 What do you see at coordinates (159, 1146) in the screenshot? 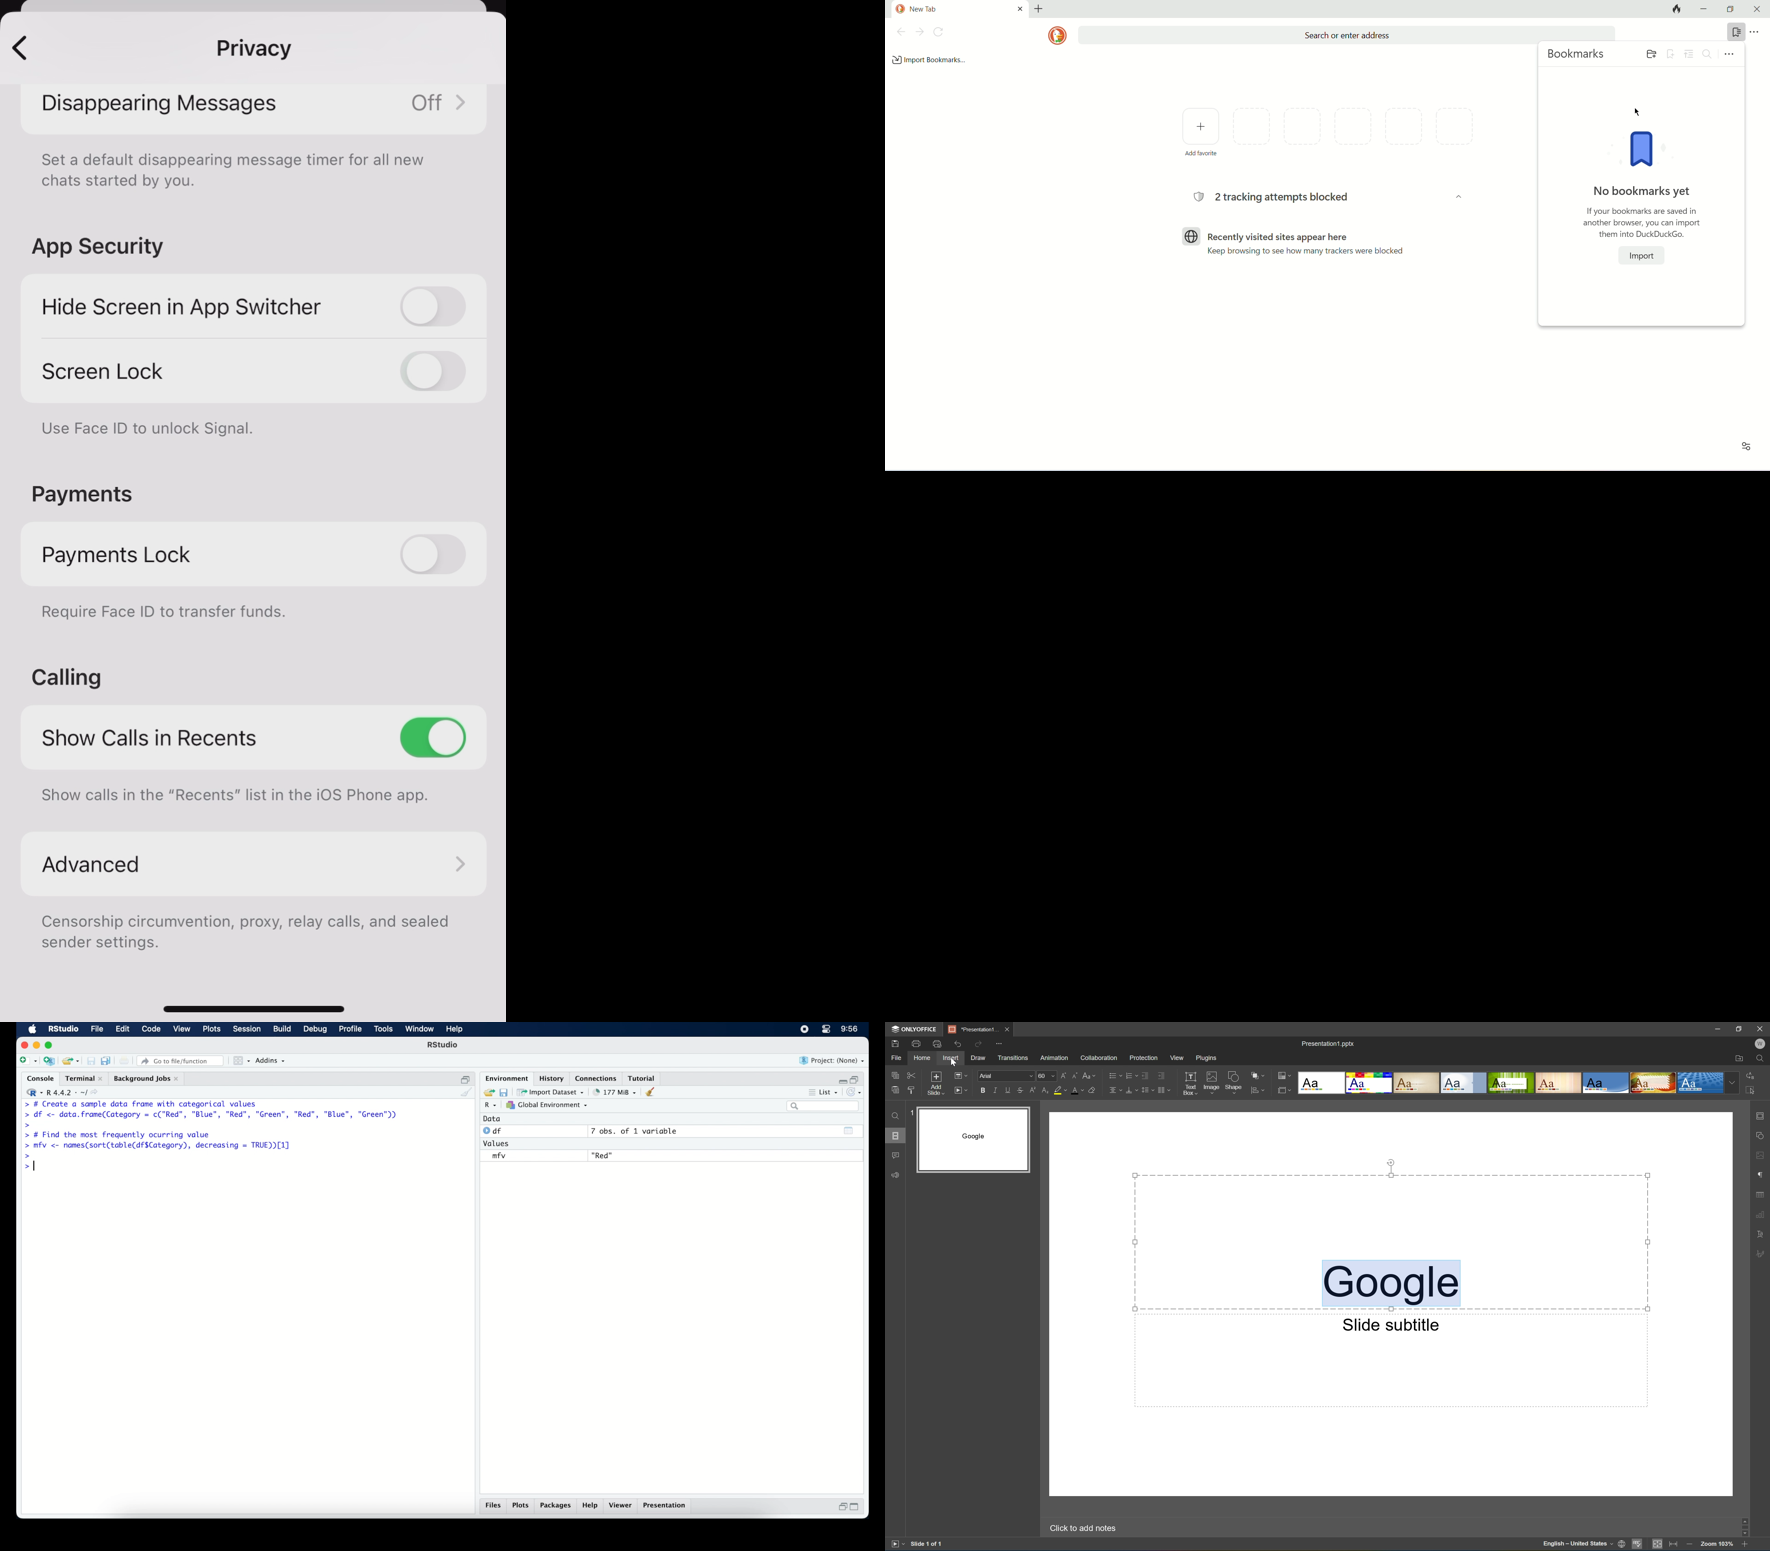
I see `> mfv <- names(sort(table(df$Category), decreasing = TRUE [1]` at bounding box center [159, 1146].